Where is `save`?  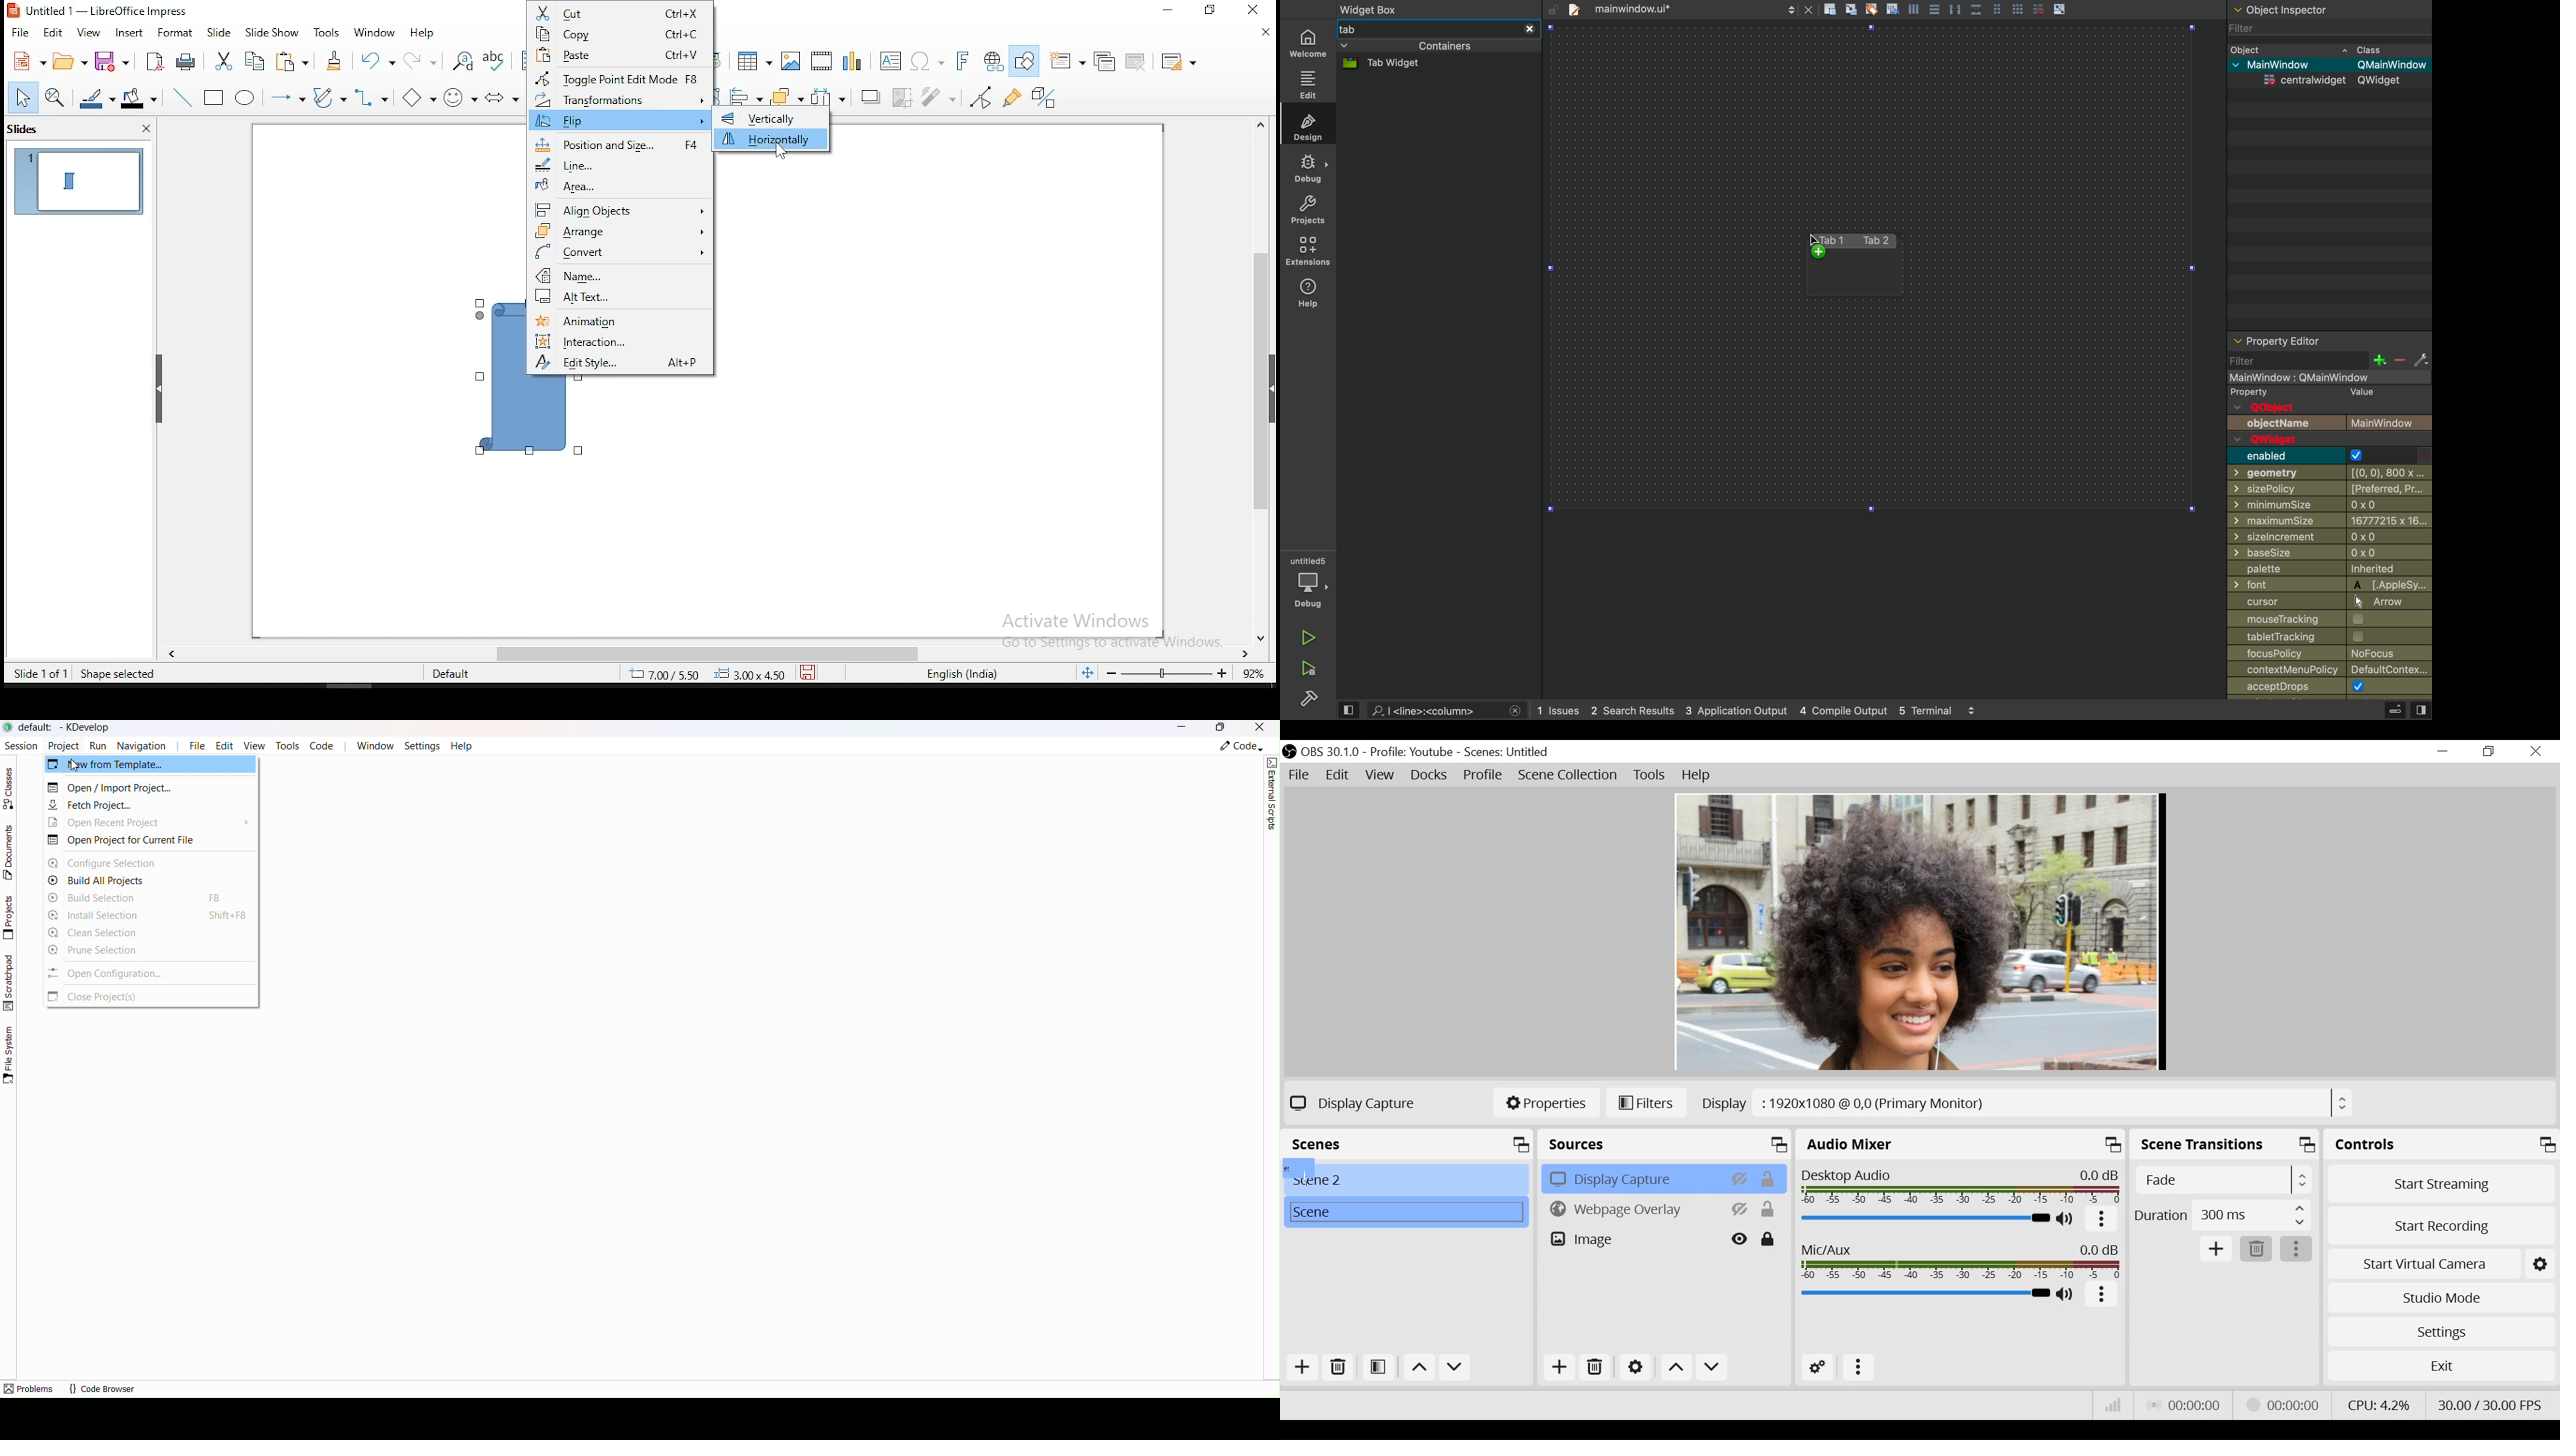
save is located at coordinates (111, 62).